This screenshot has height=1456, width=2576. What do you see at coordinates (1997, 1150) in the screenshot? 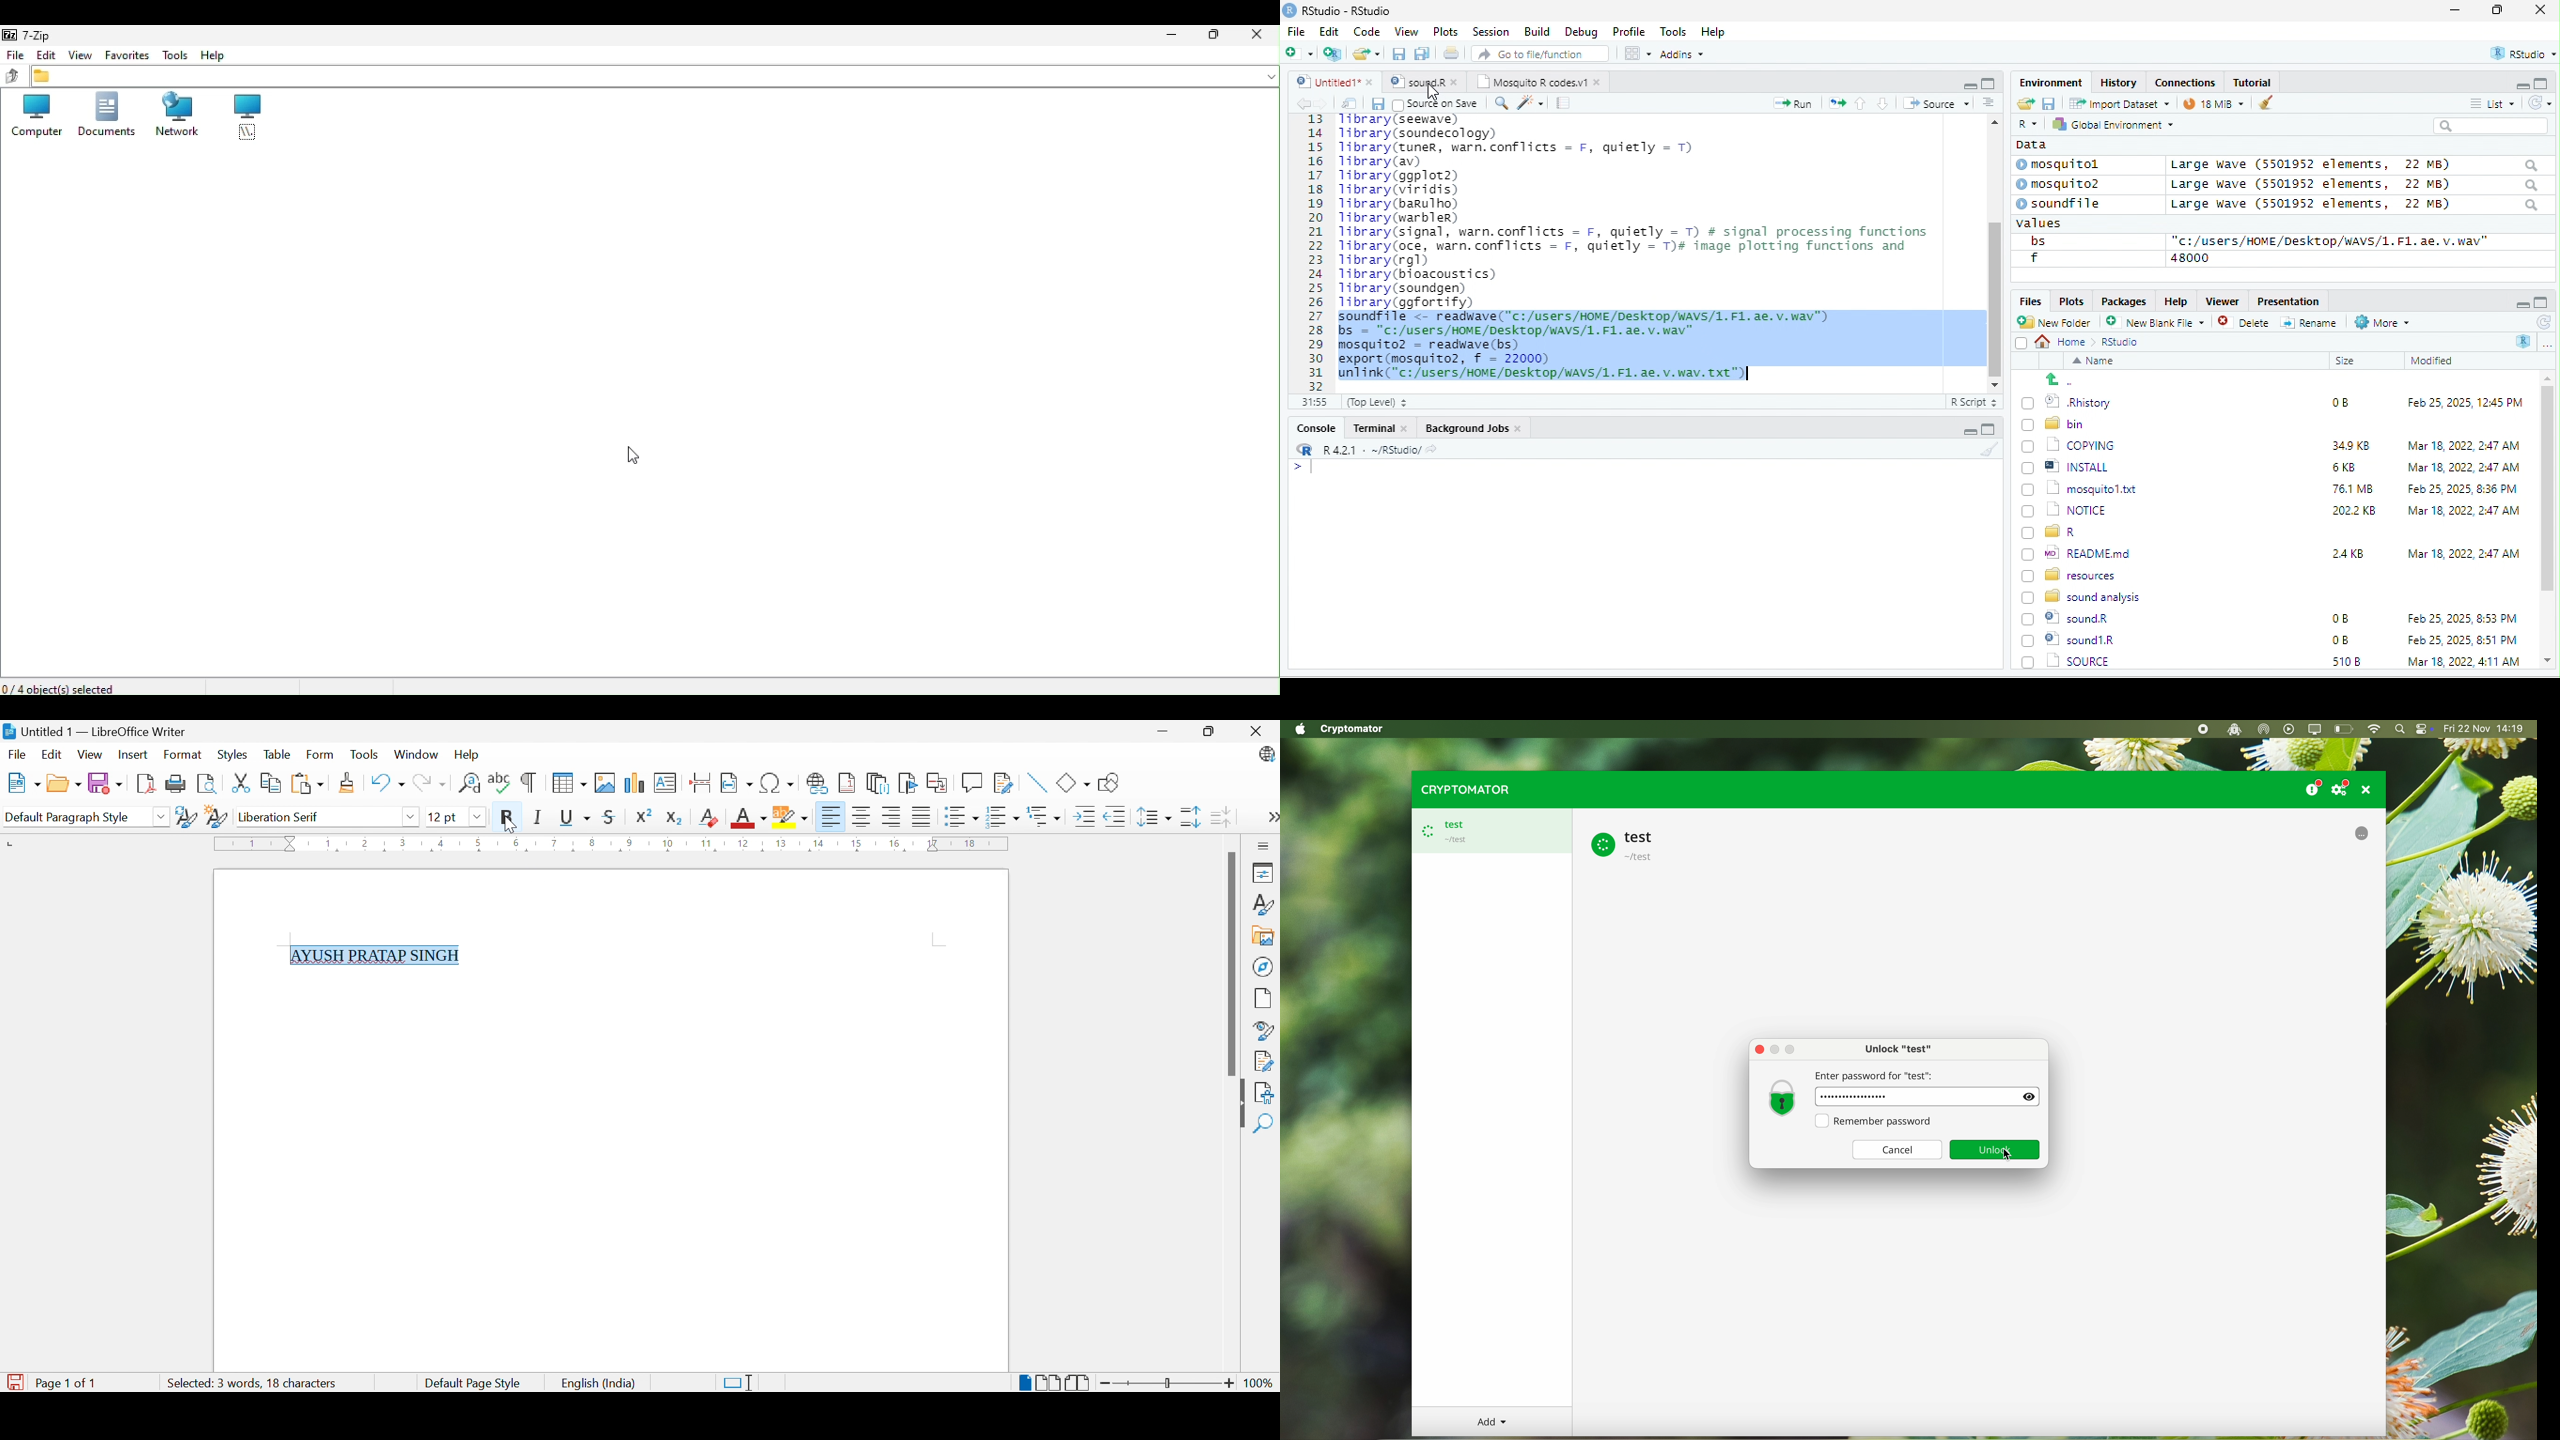
I see `unlock` at bounding box center [1997, 1150].